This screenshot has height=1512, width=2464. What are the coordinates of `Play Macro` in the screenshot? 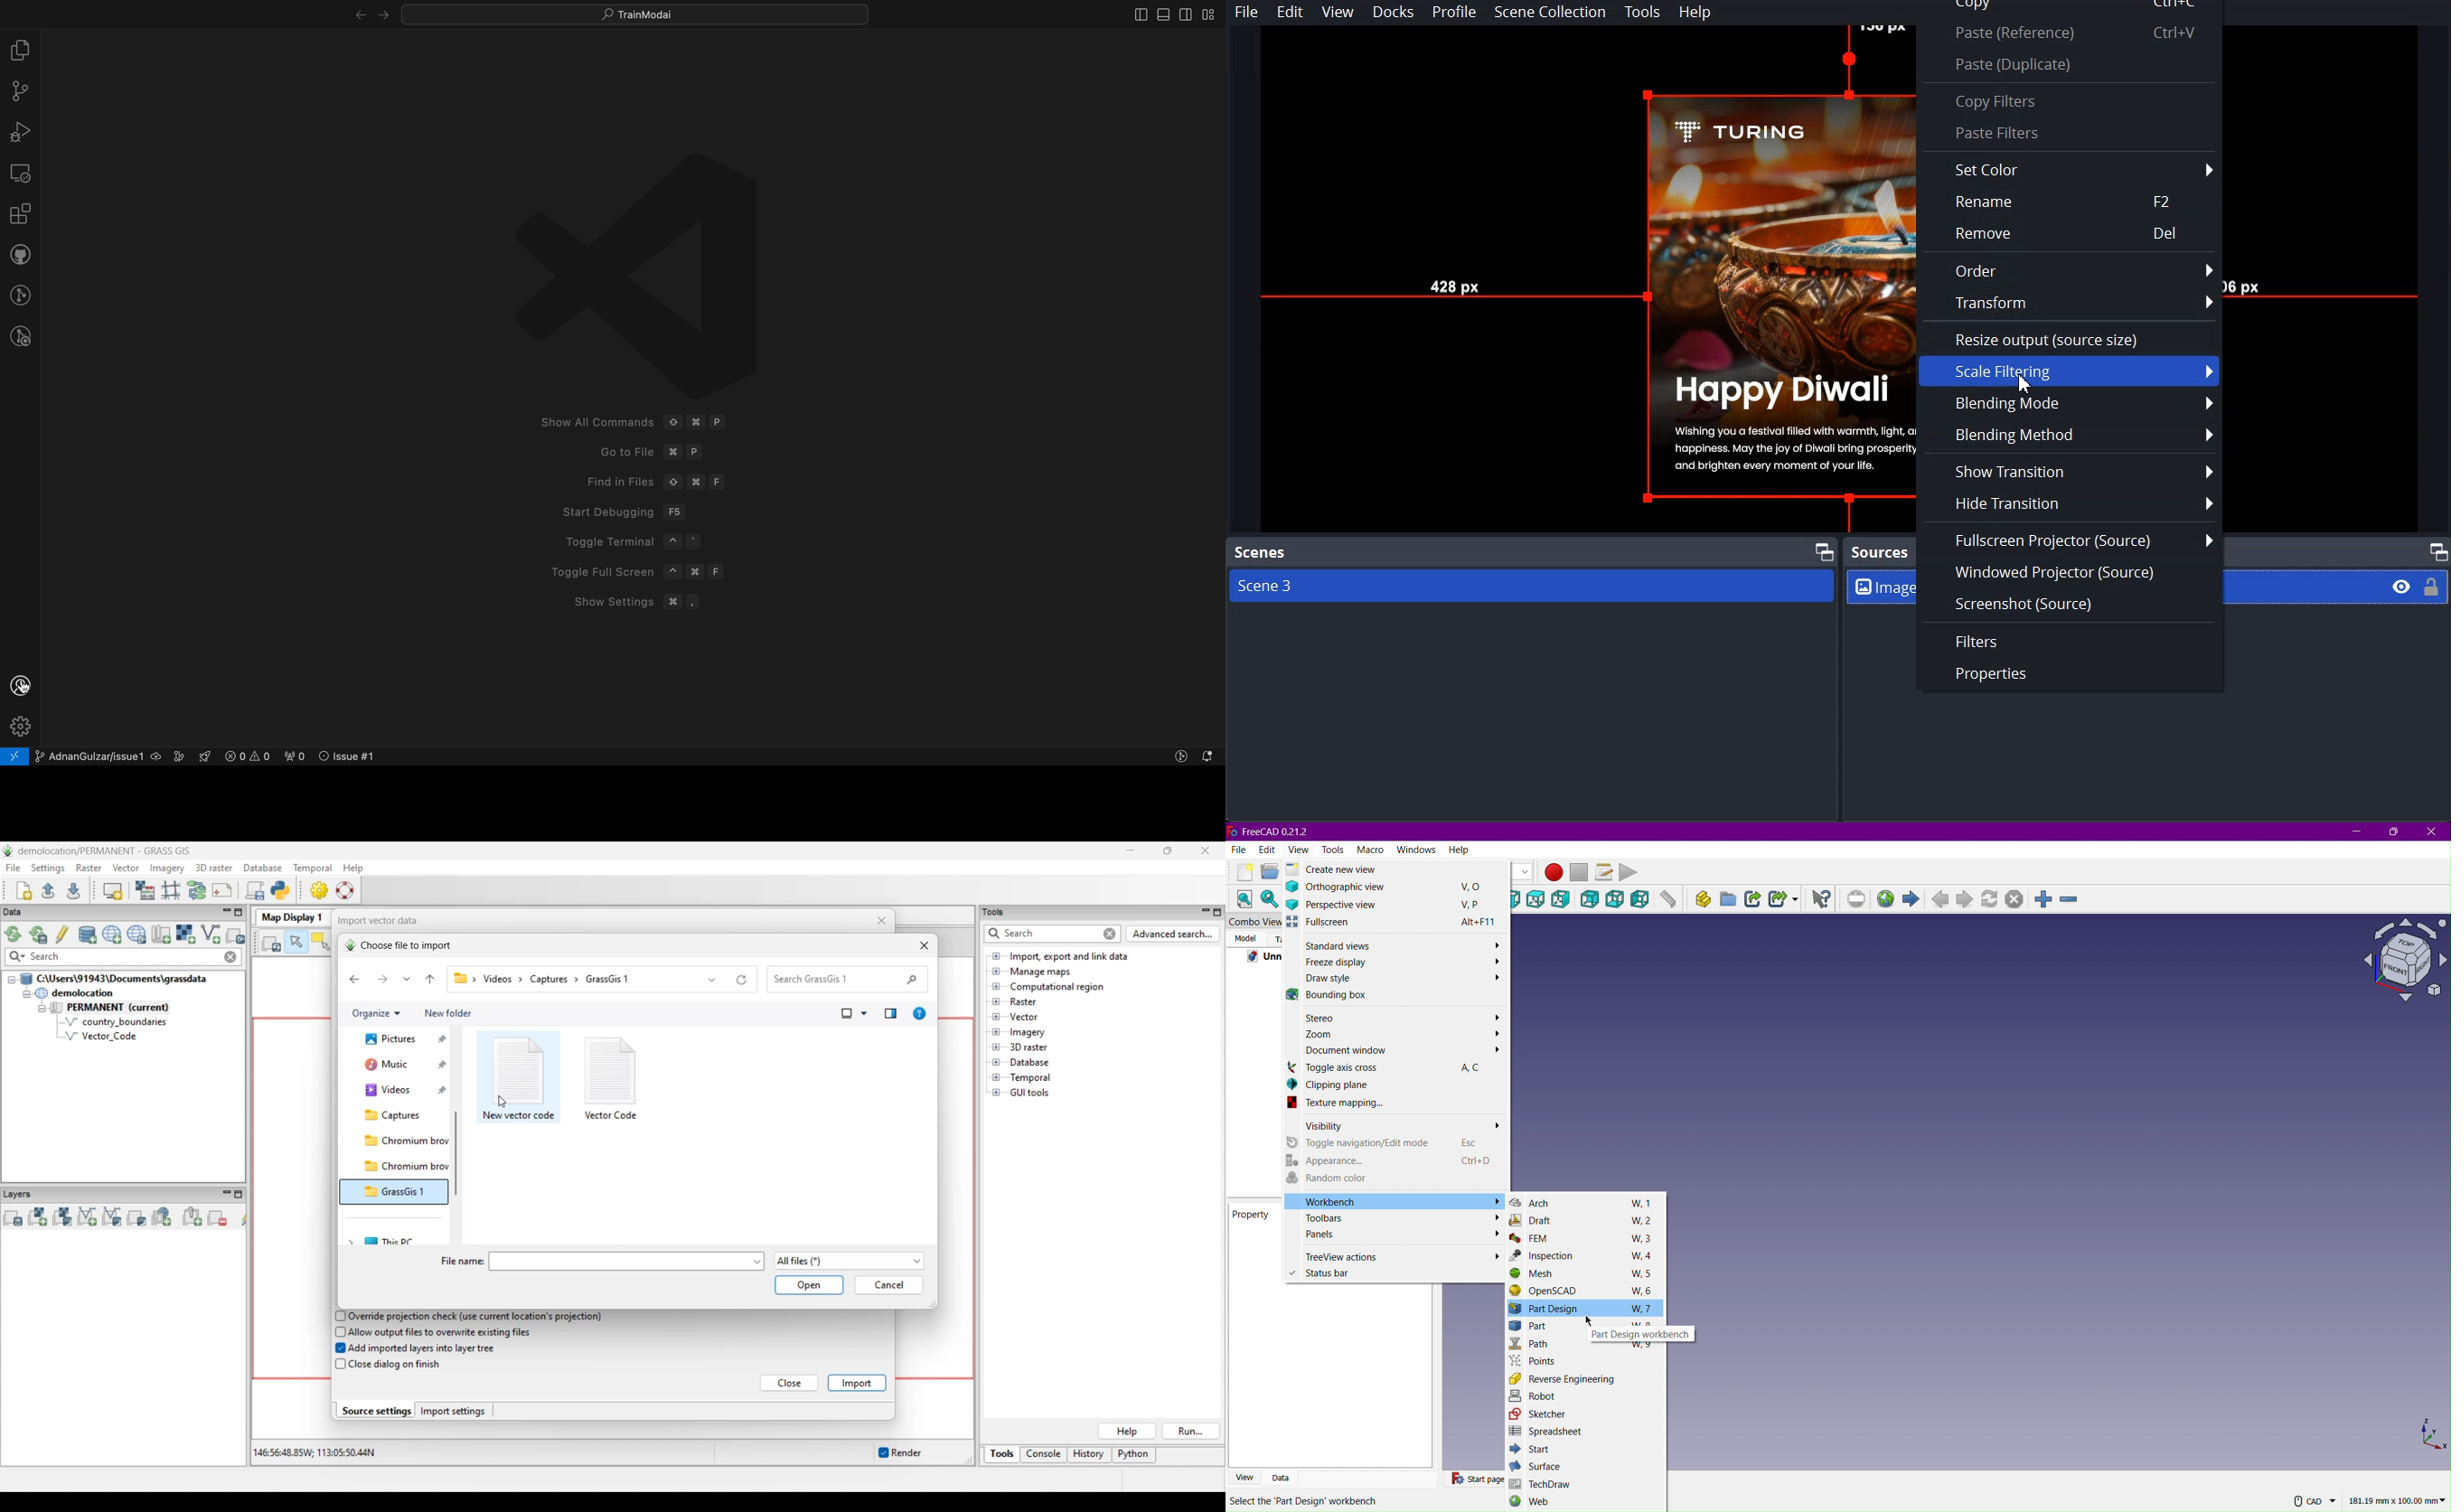 It's located at (1634, 873).